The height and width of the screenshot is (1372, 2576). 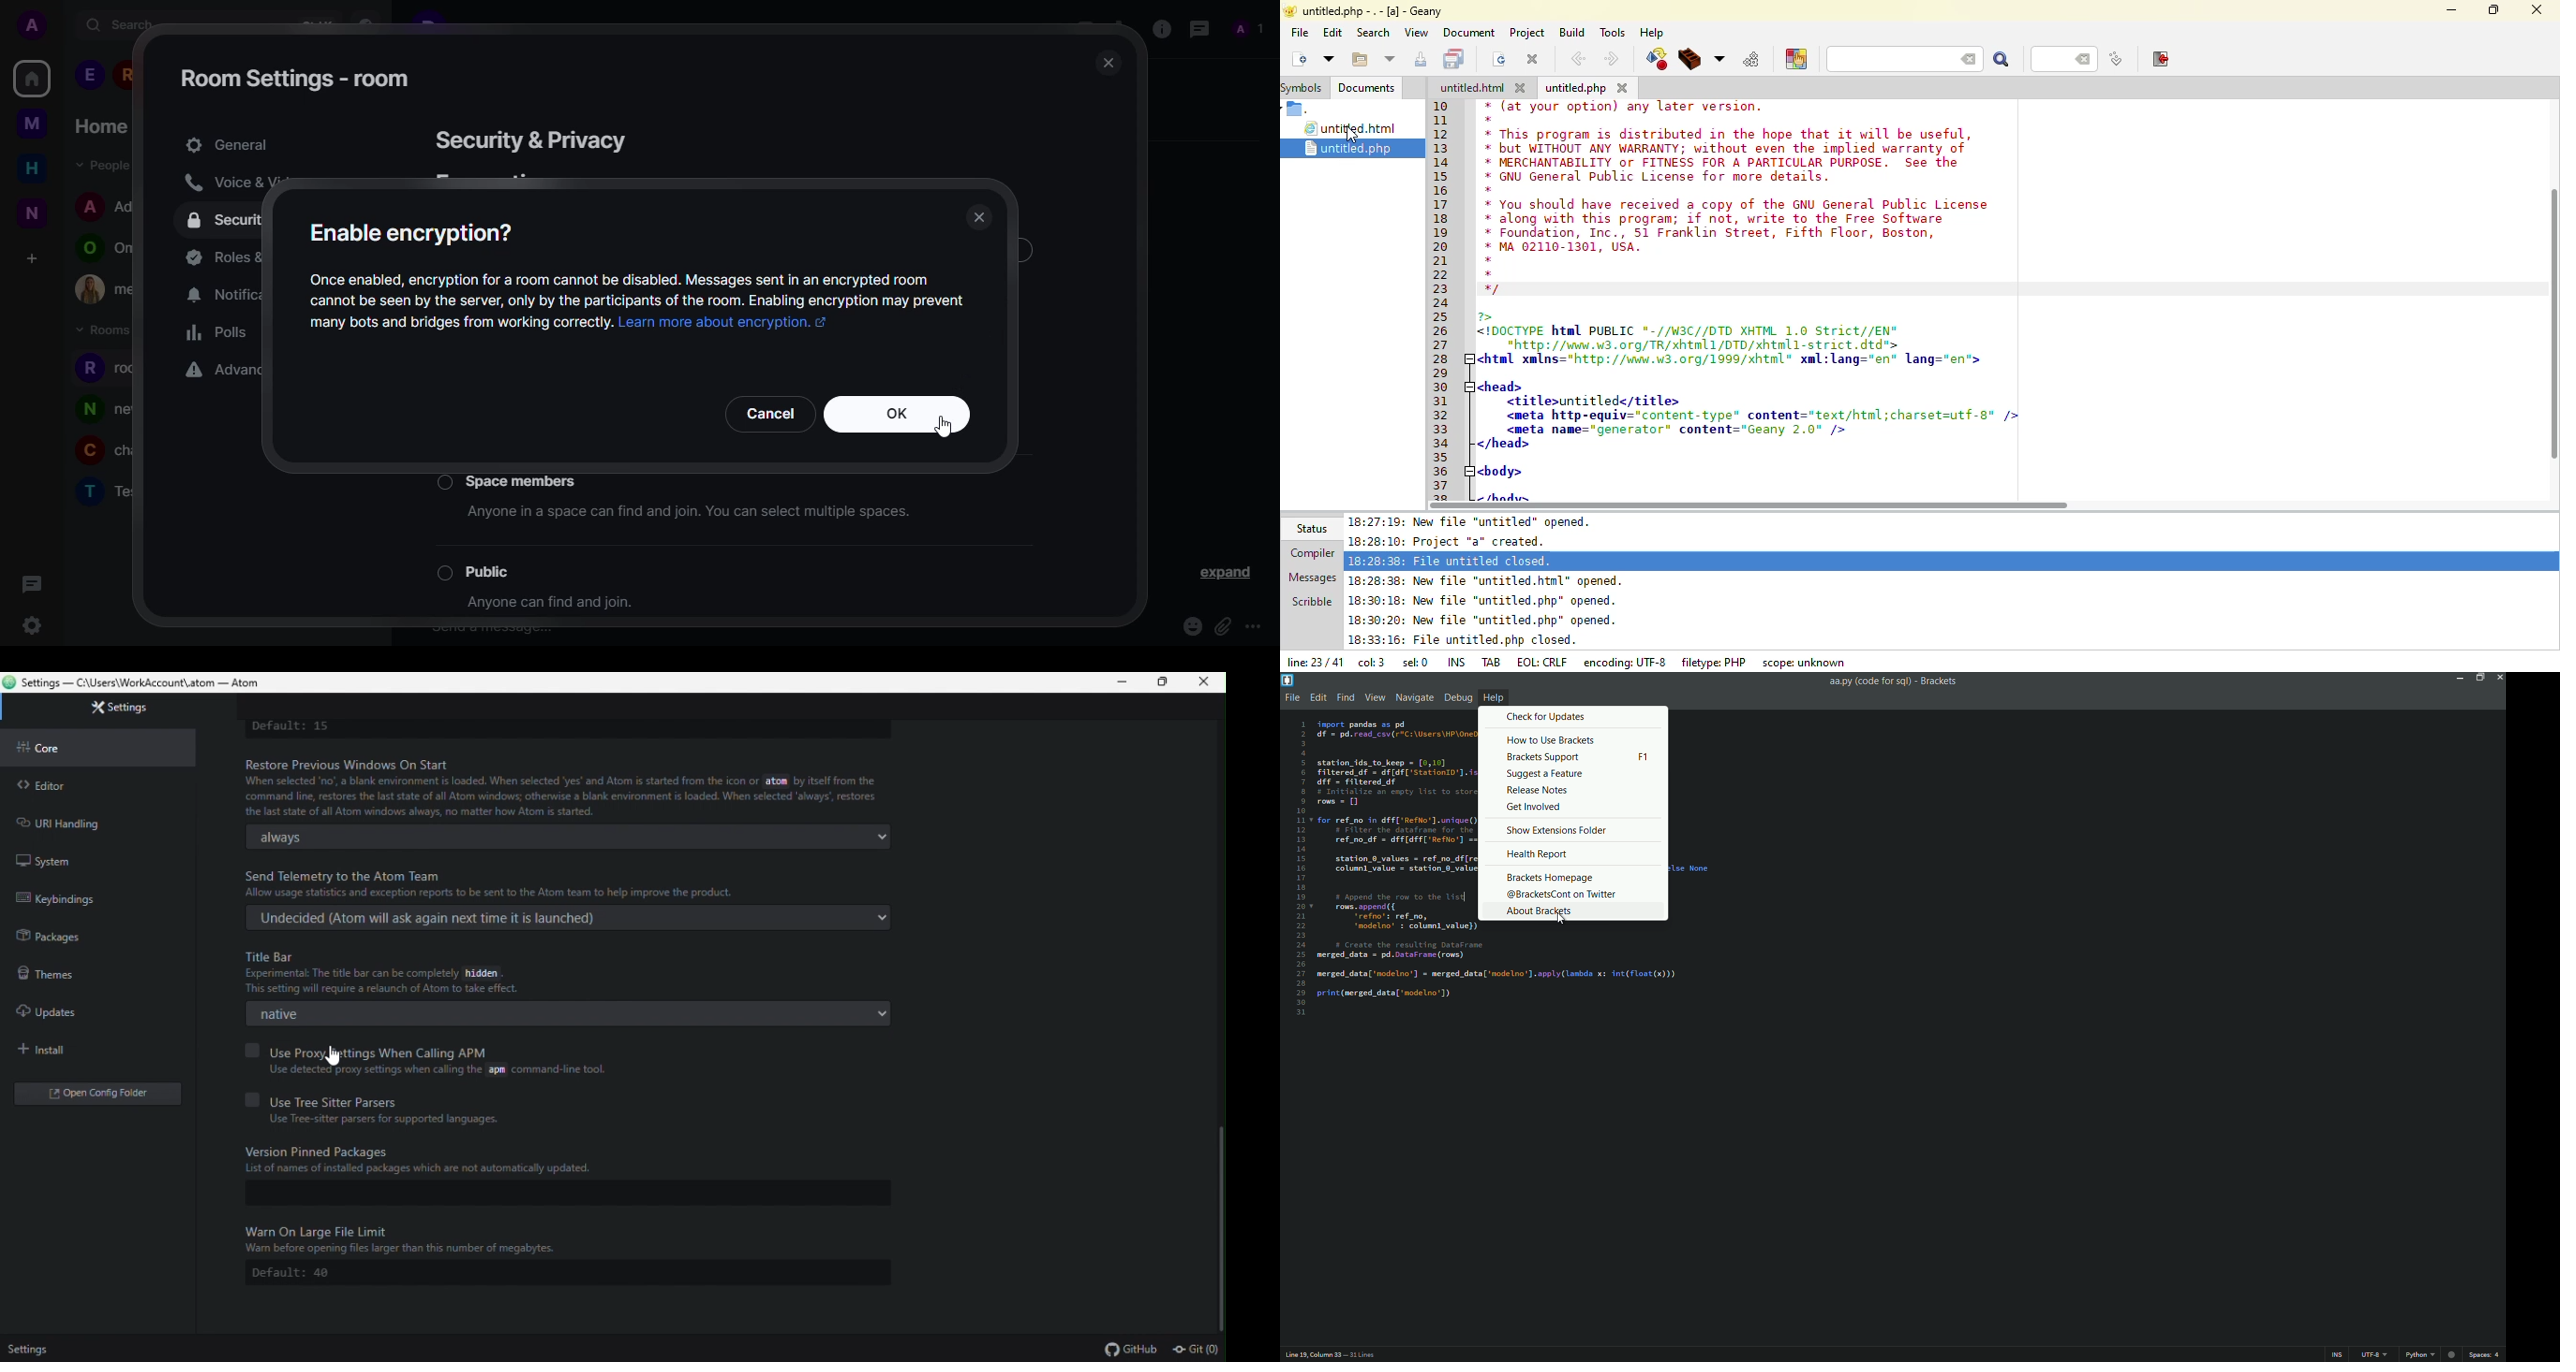 What do you see at coordinates (90, 290) in the screenshot?
I see `profile image` at bounding box center [90, 290].